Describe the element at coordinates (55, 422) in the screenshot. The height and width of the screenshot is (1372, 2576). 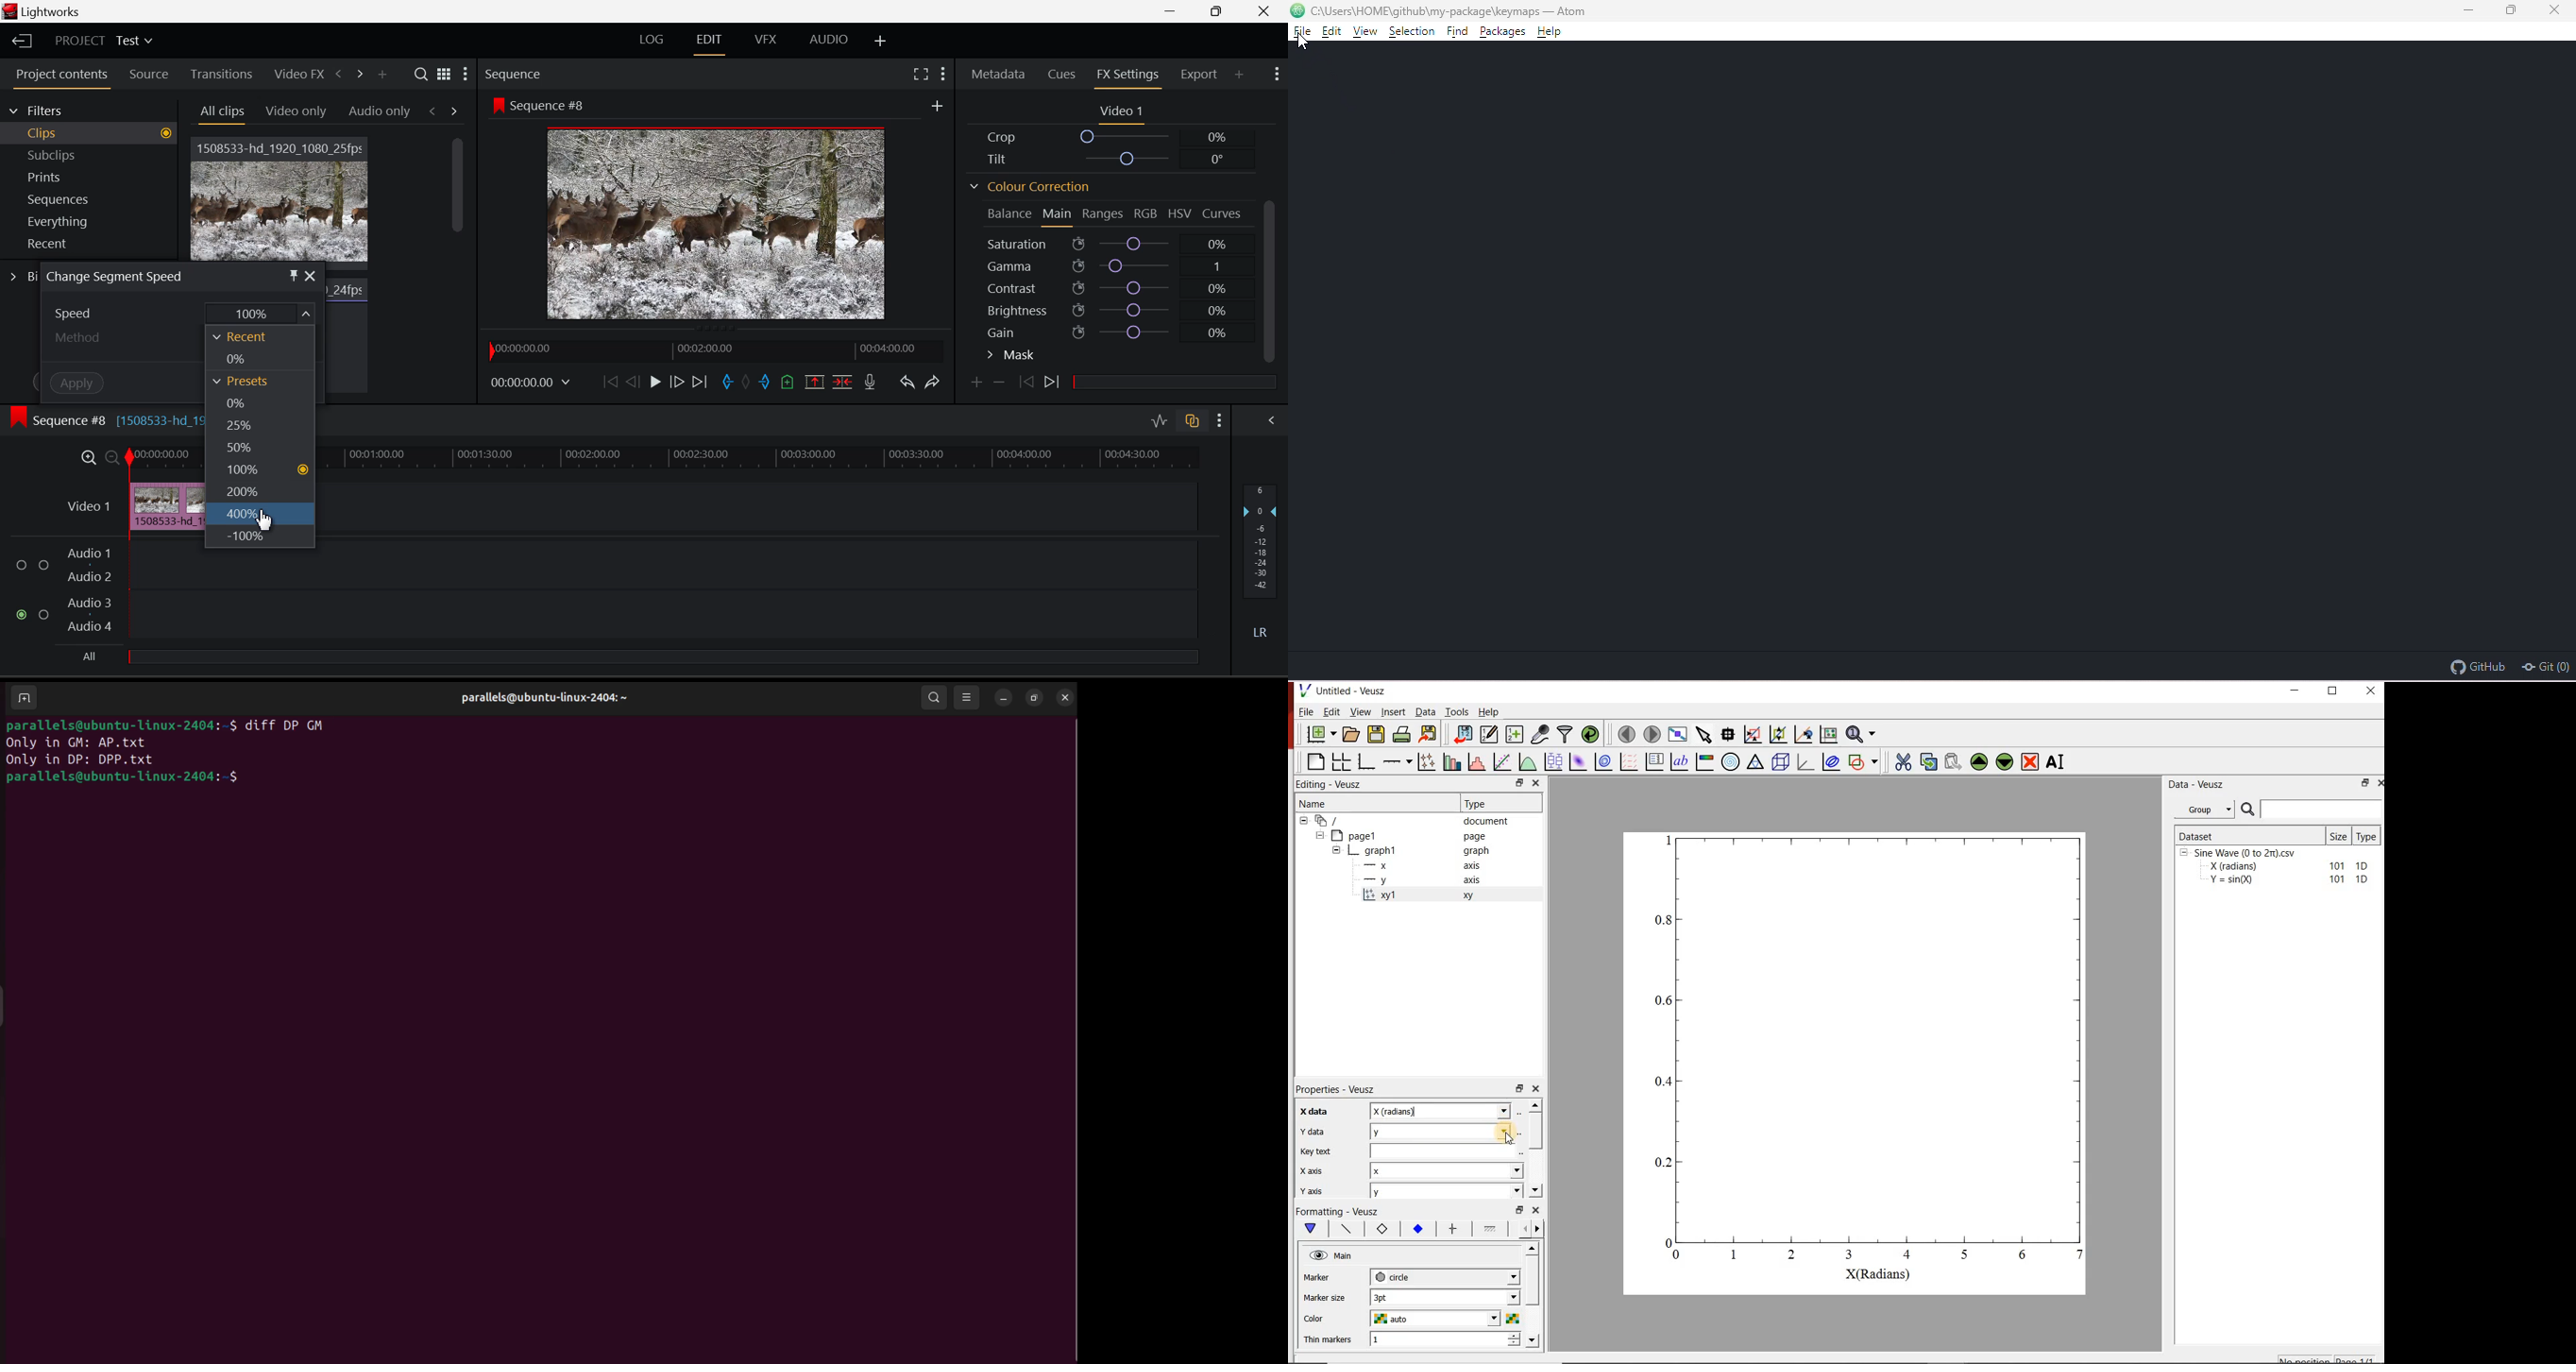
I see `Sequence #8 Timeline Display` at that location.